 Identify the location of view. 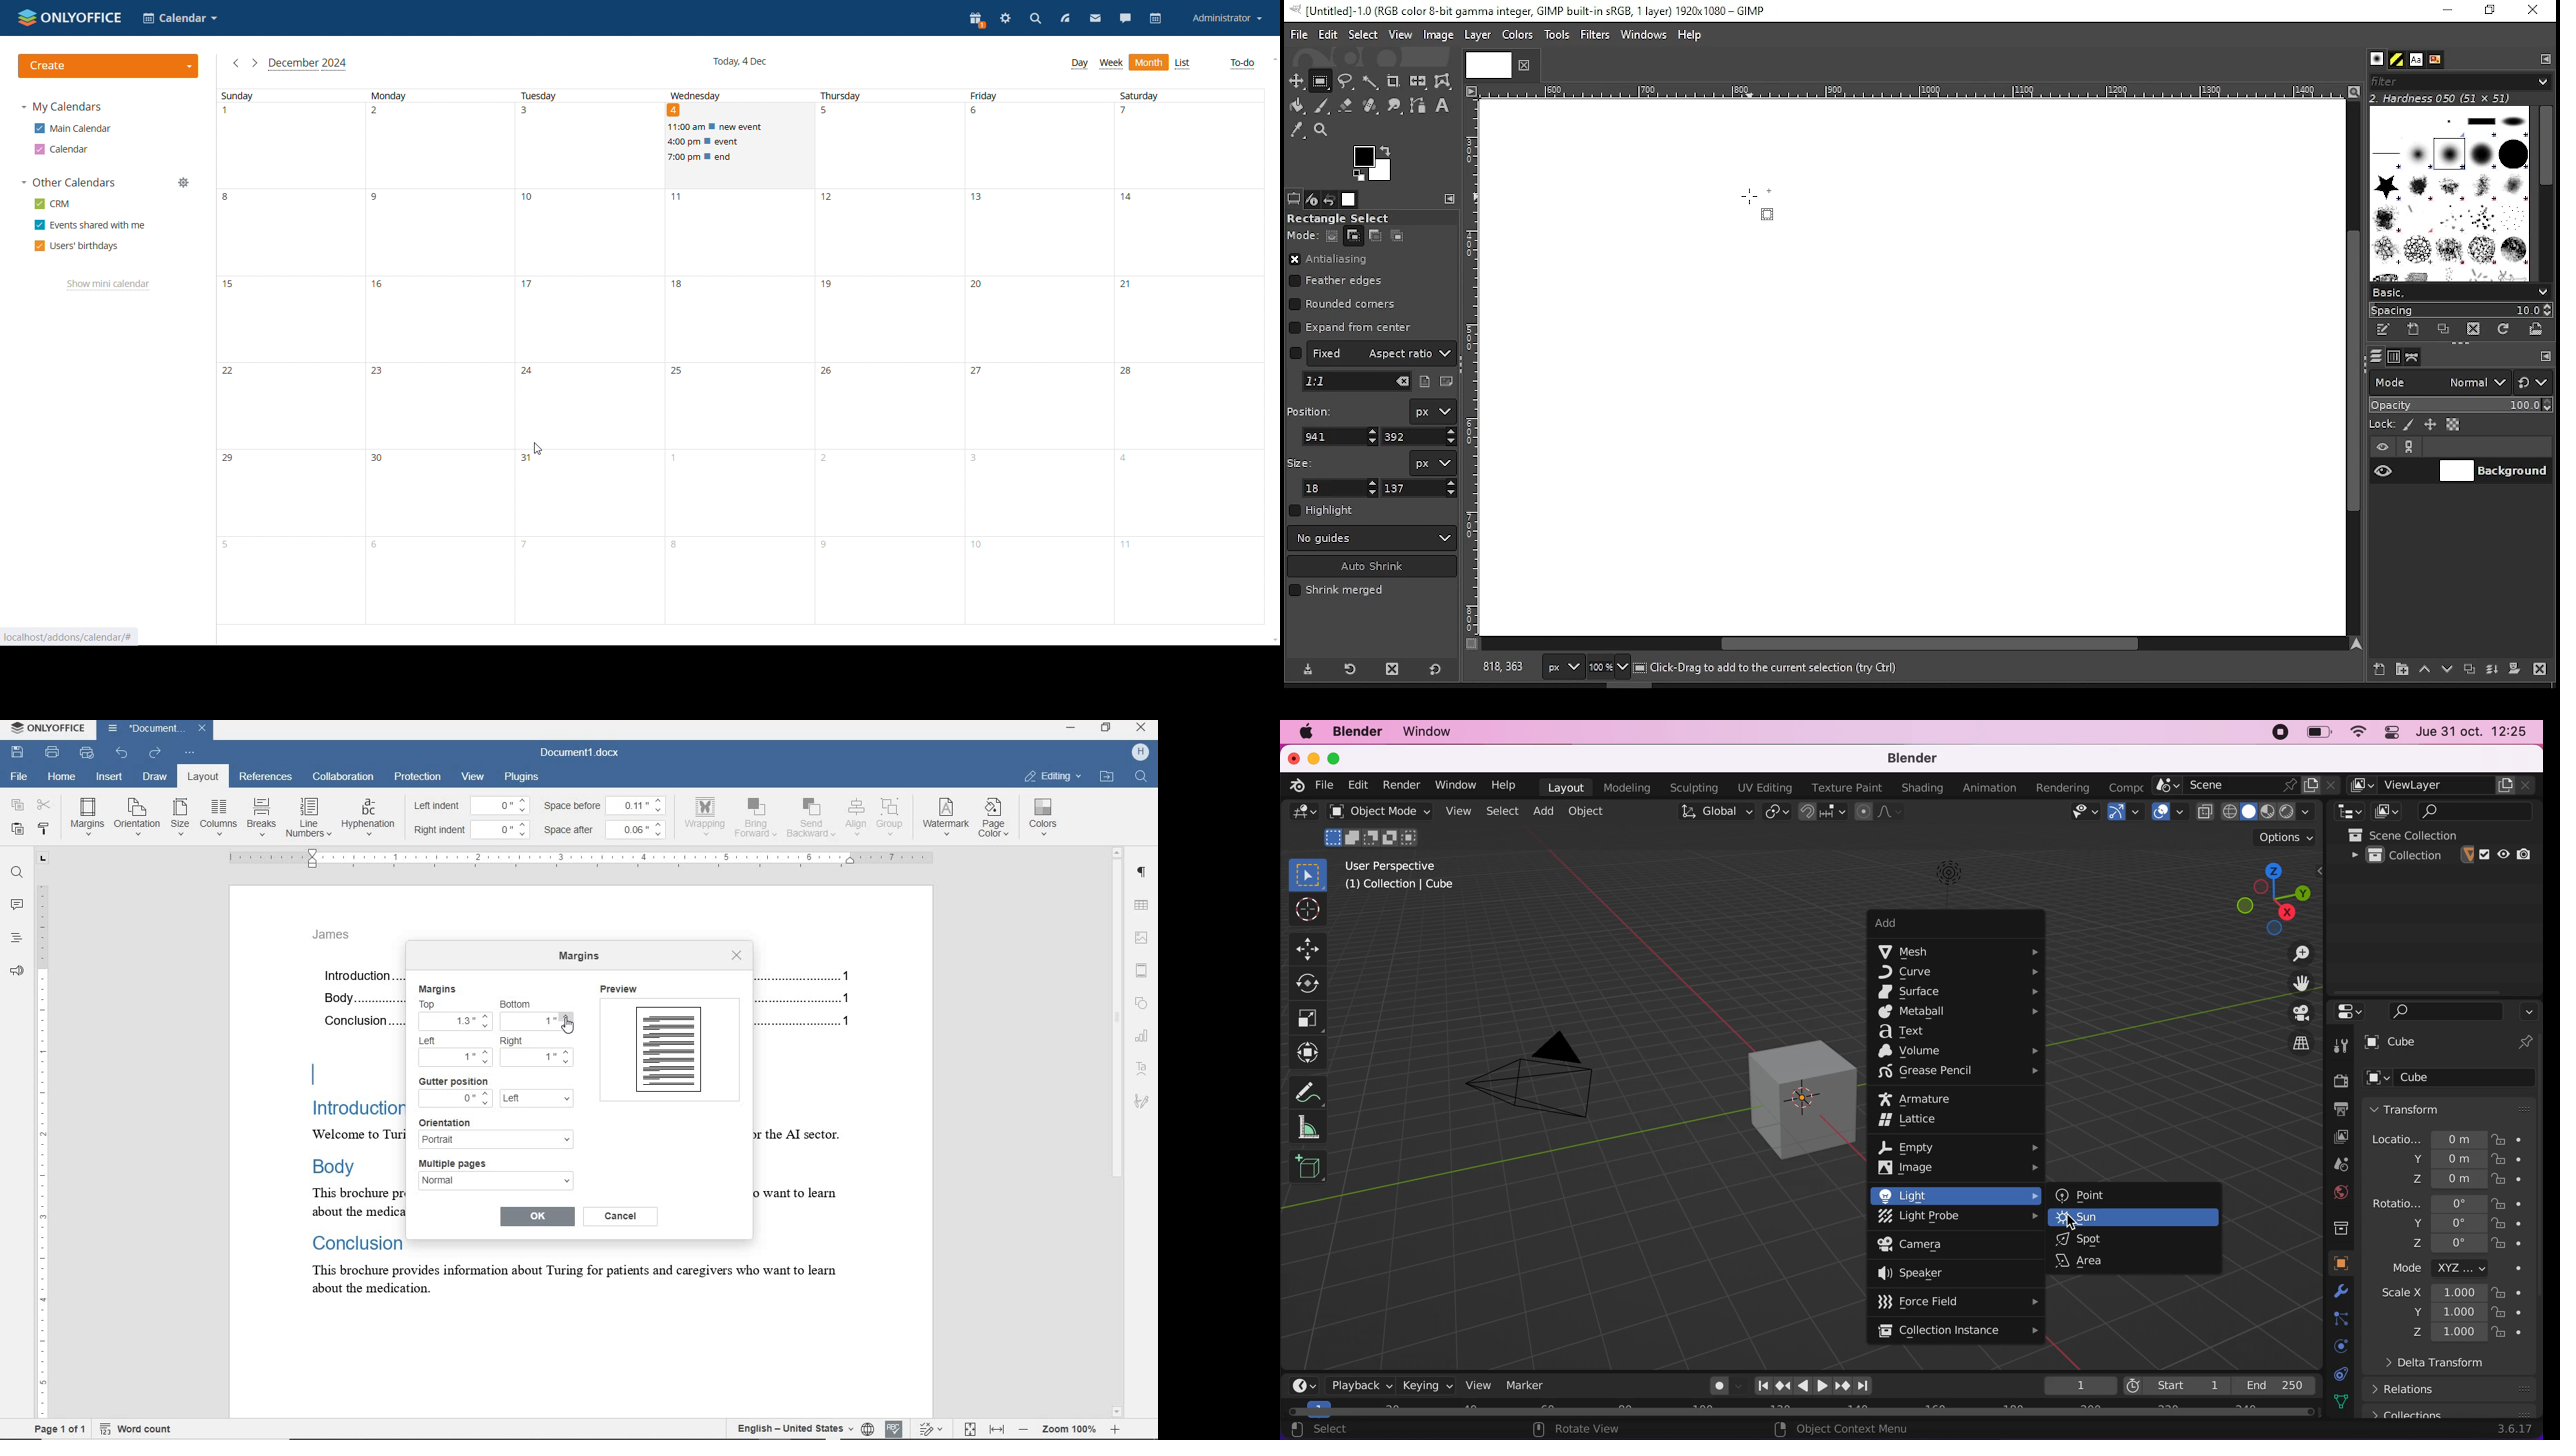
(1401, 36).